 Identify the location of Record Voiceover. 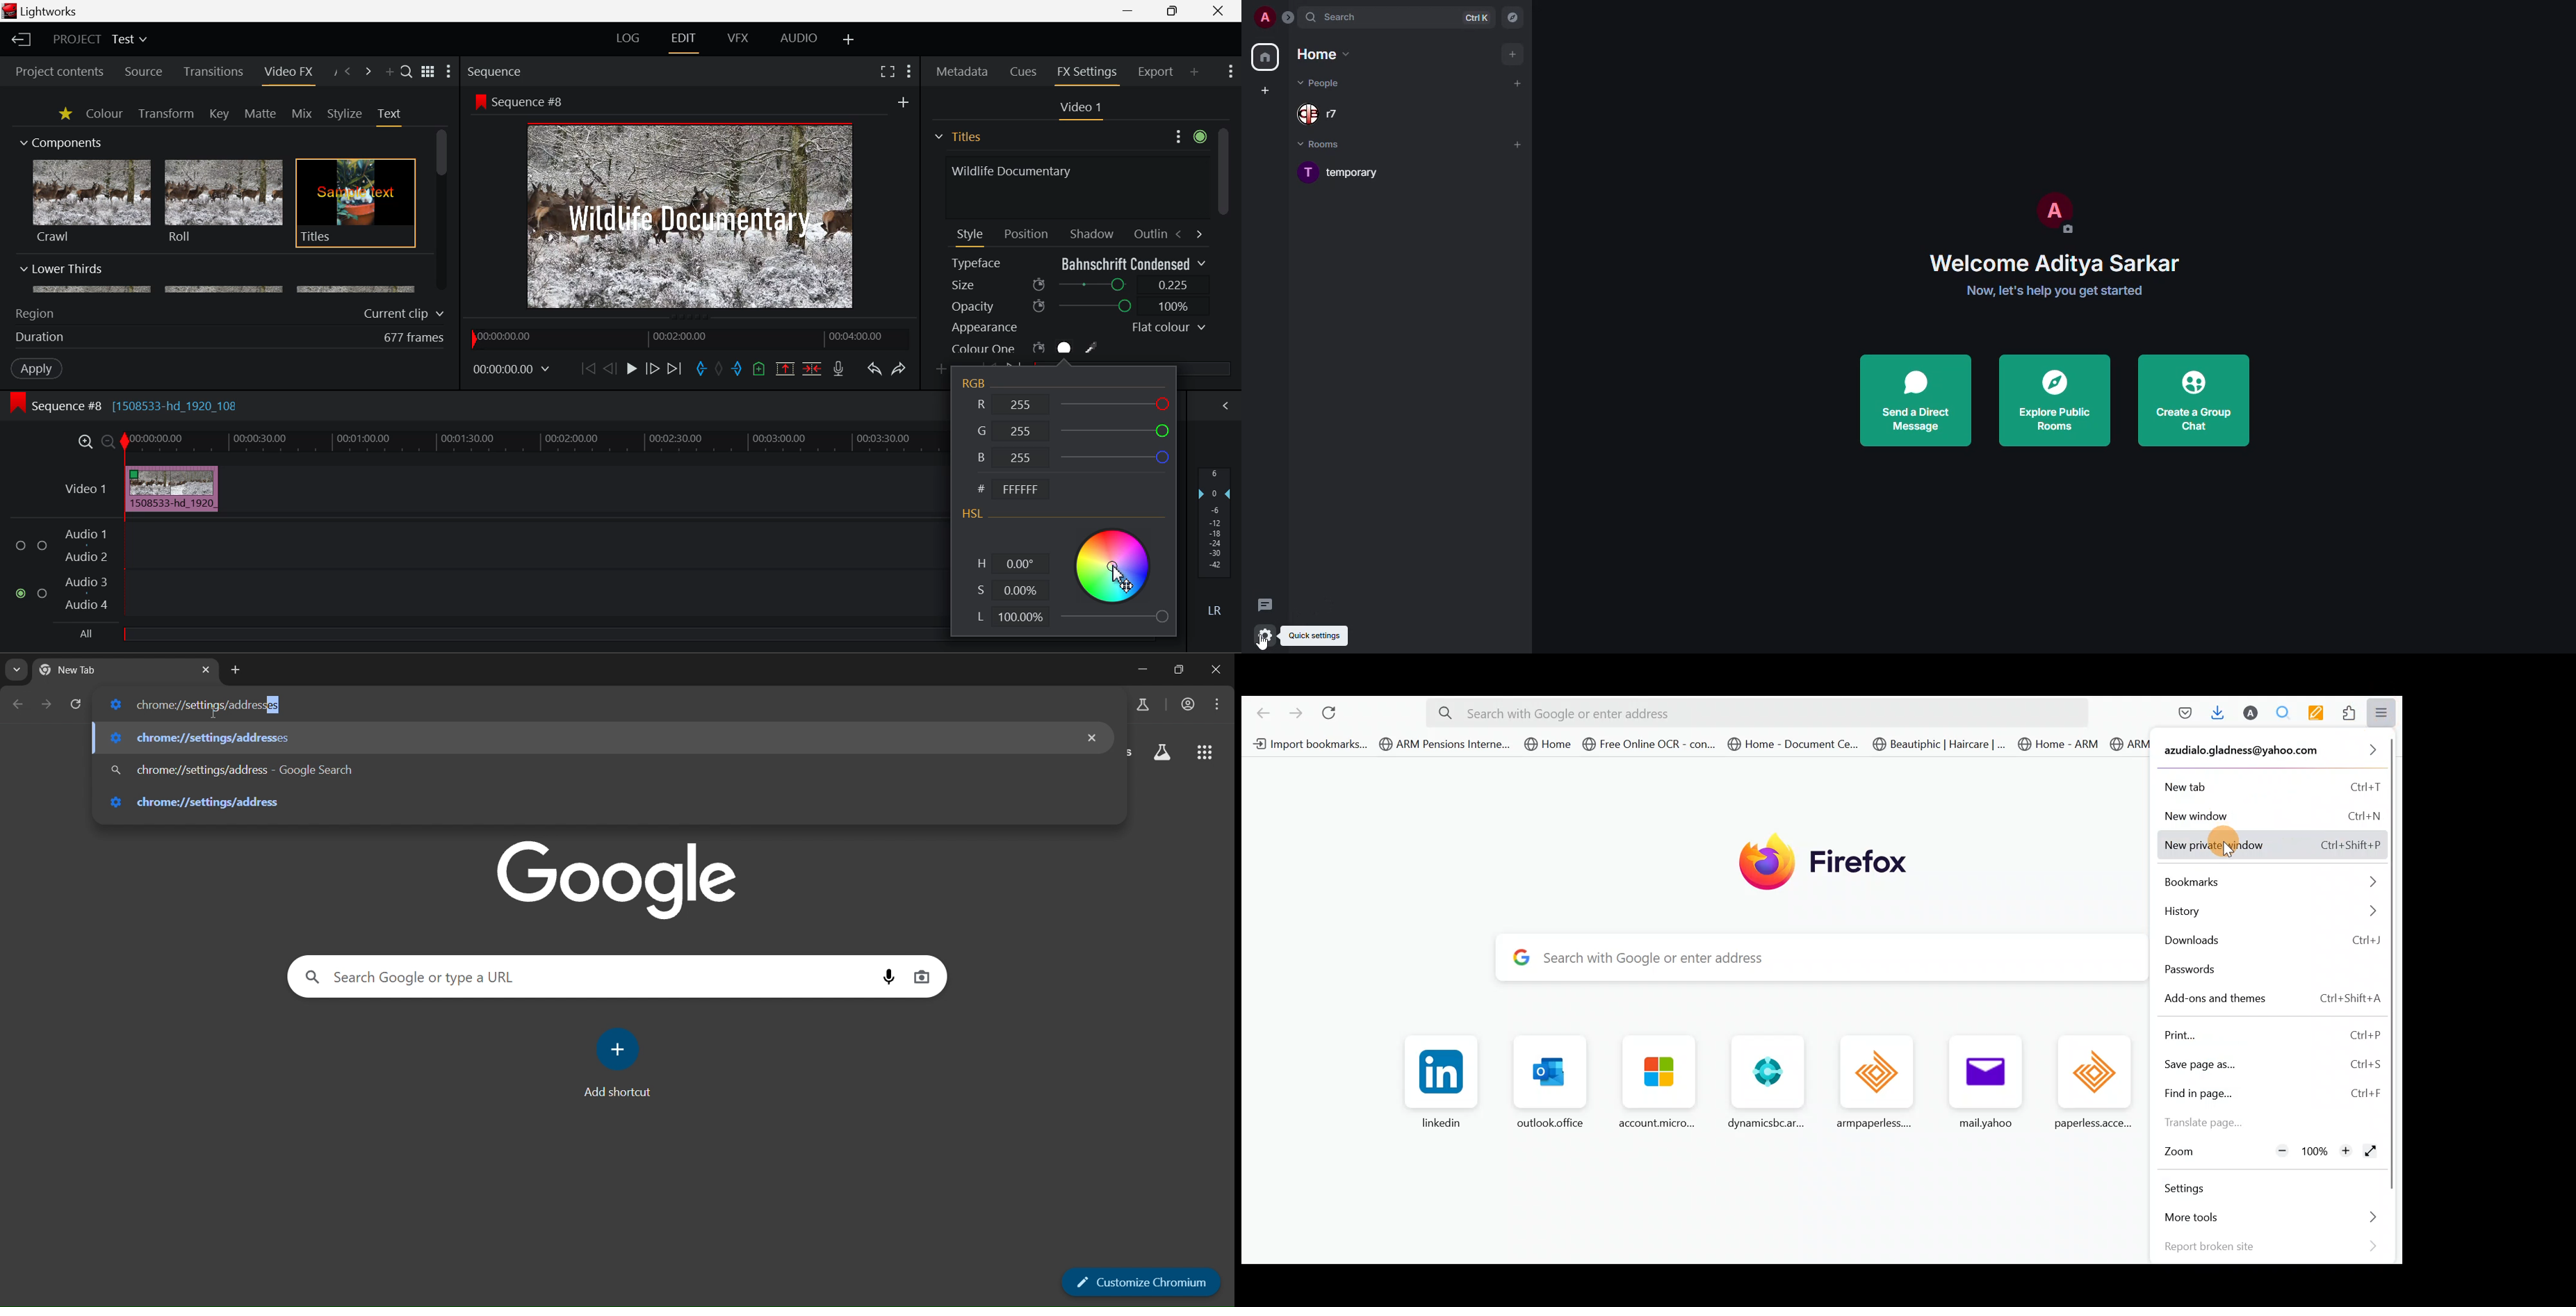
(839, 371).